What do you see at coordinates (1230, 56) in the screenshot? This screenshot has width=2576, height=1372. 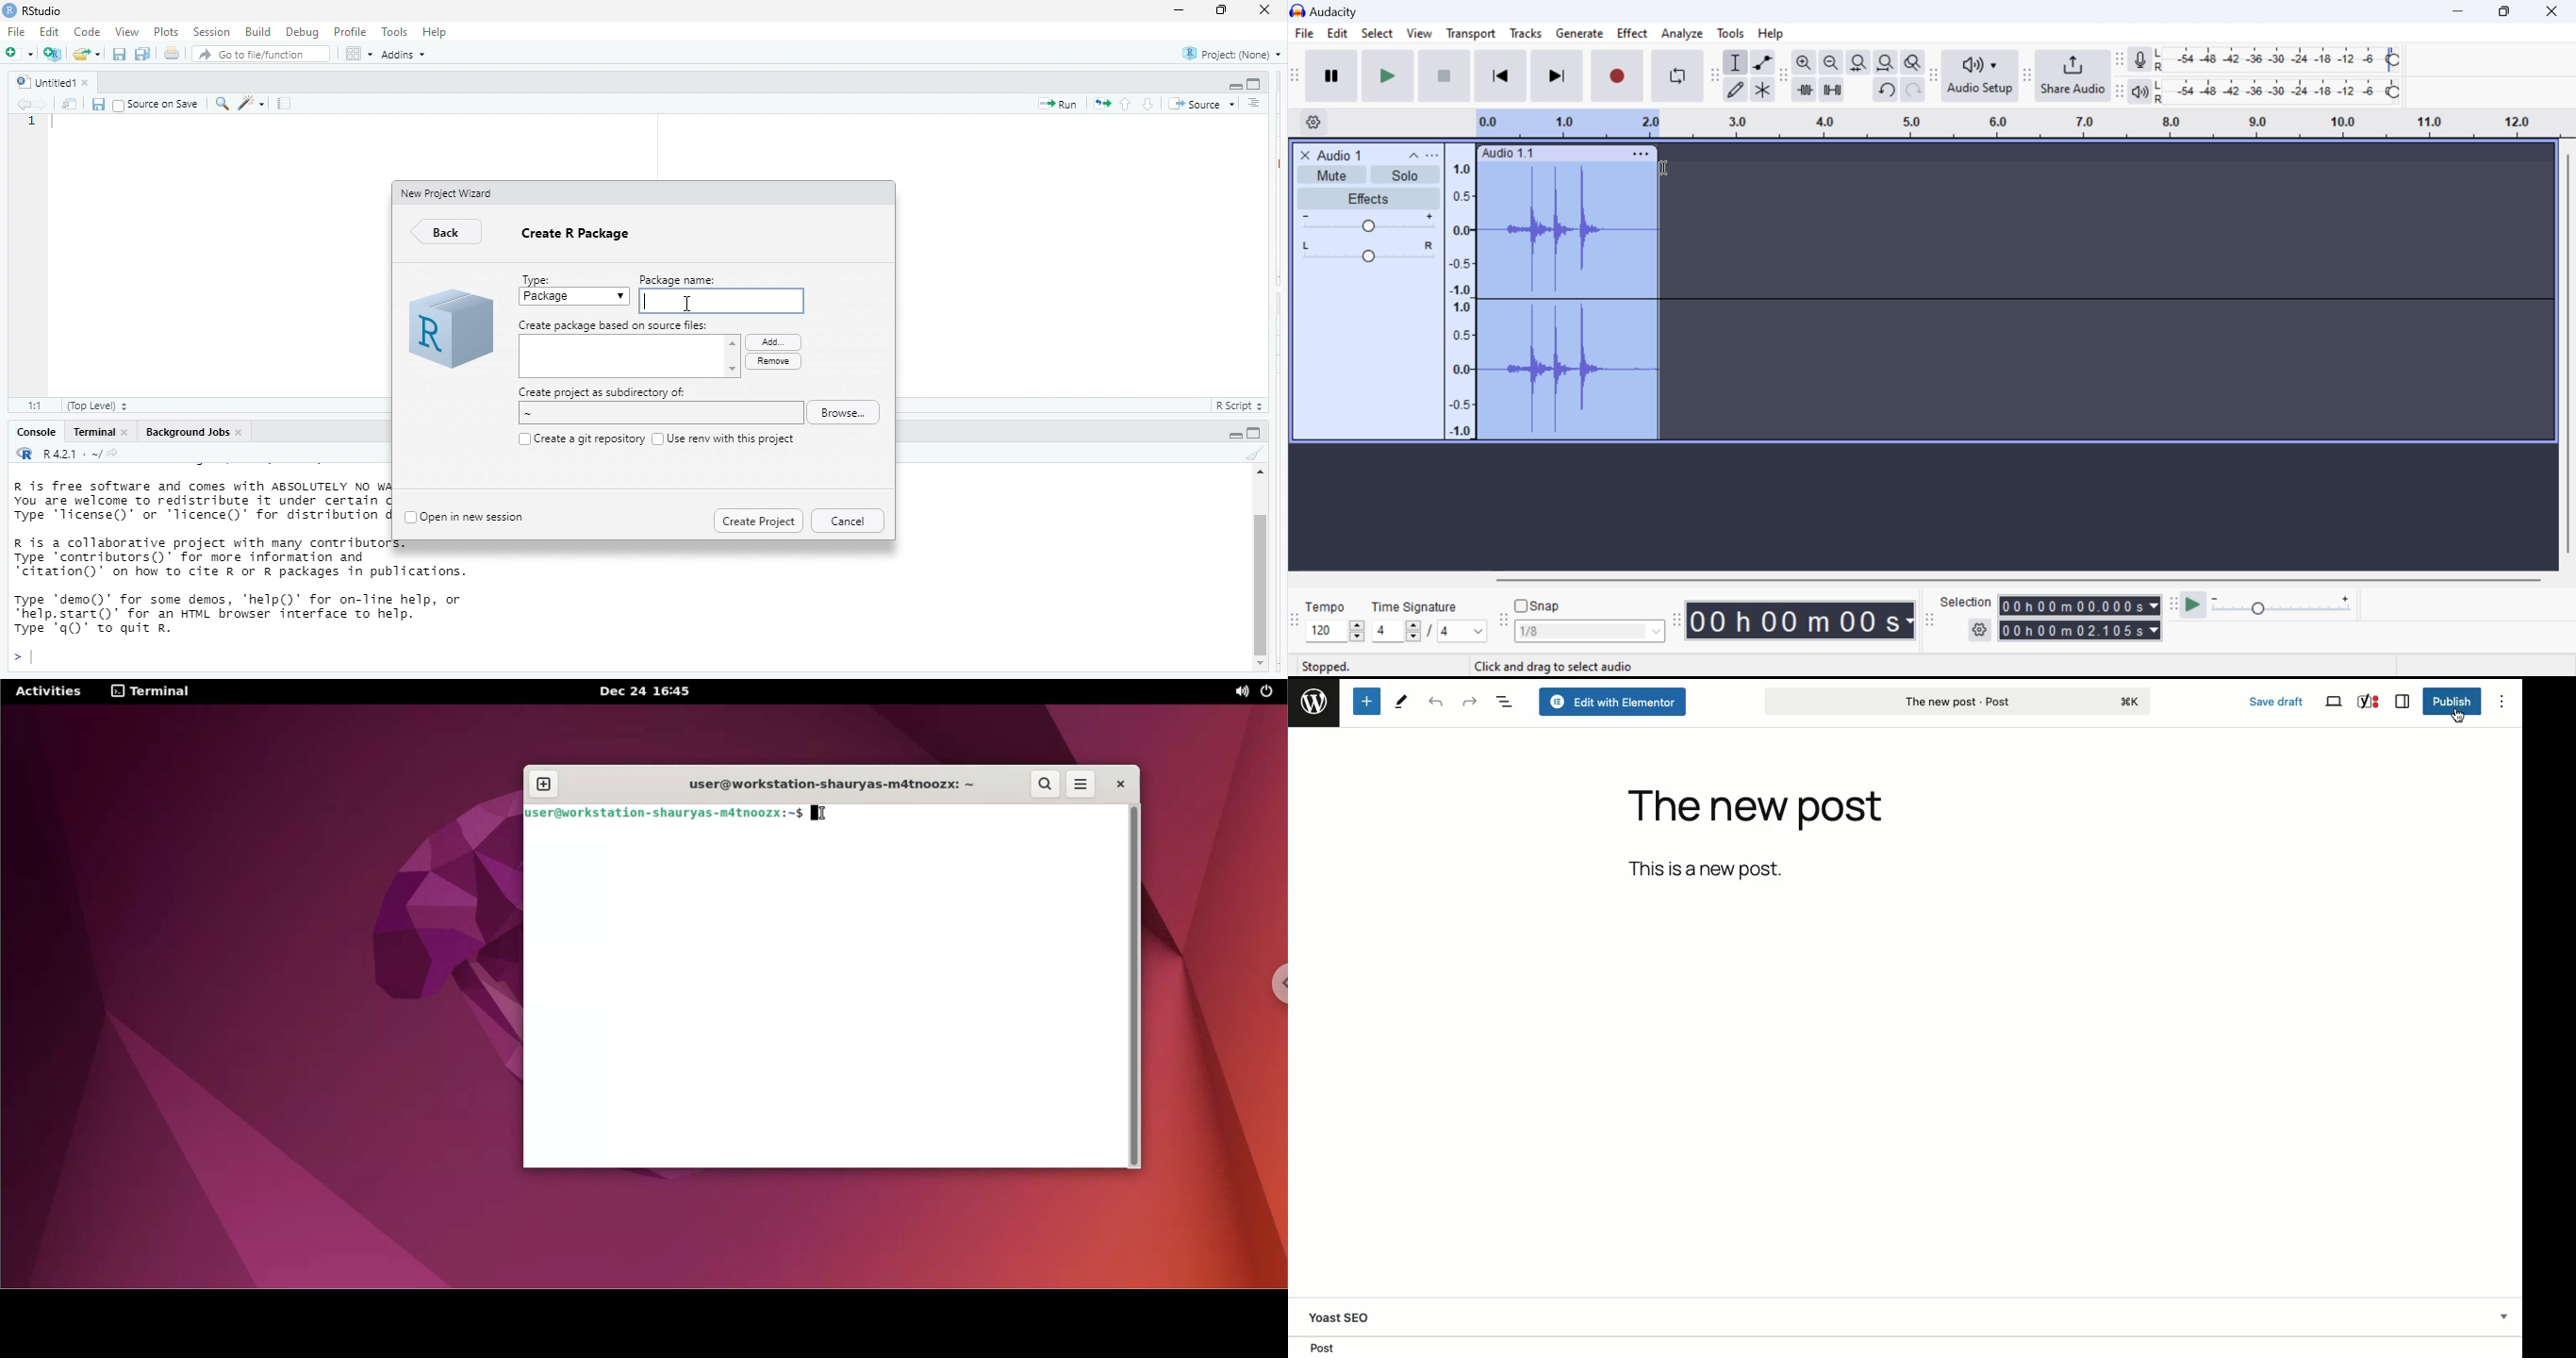 I see ` project: (None)` at bounding box center [1230, 56].